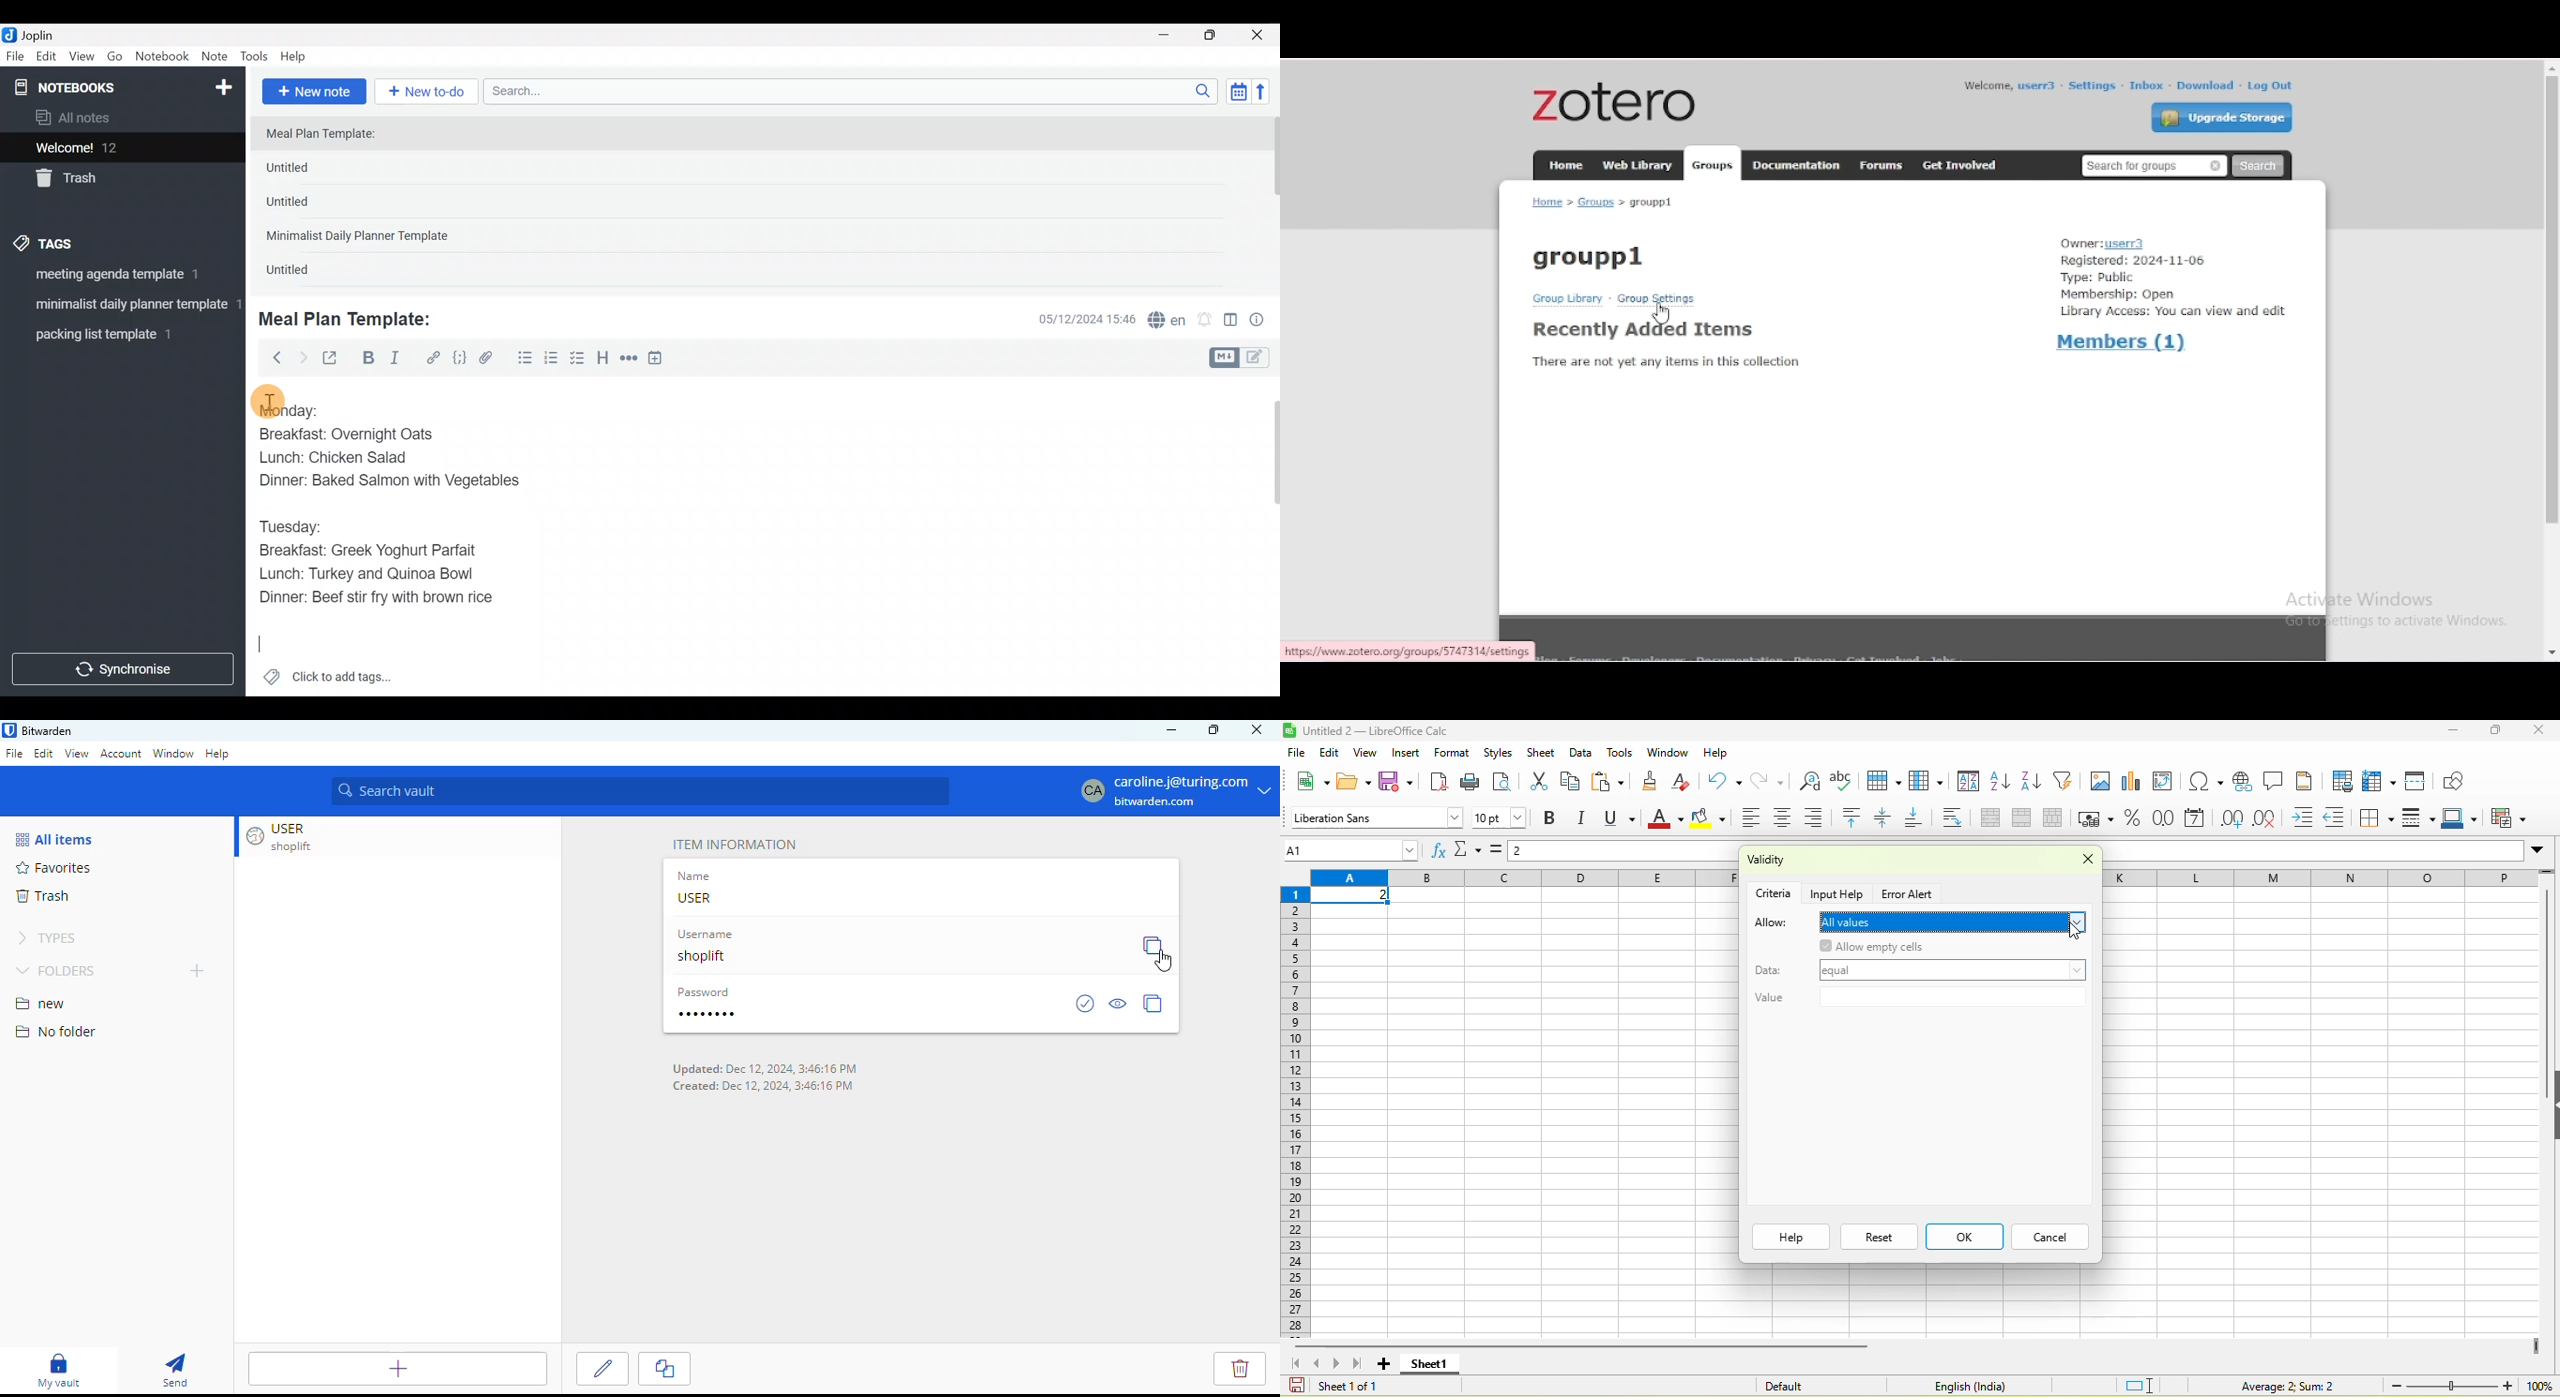 The image size is (2576, 1400). Describe the element at coordinates (1439, 850) in the screenshot. I see `function wizard` at that location.